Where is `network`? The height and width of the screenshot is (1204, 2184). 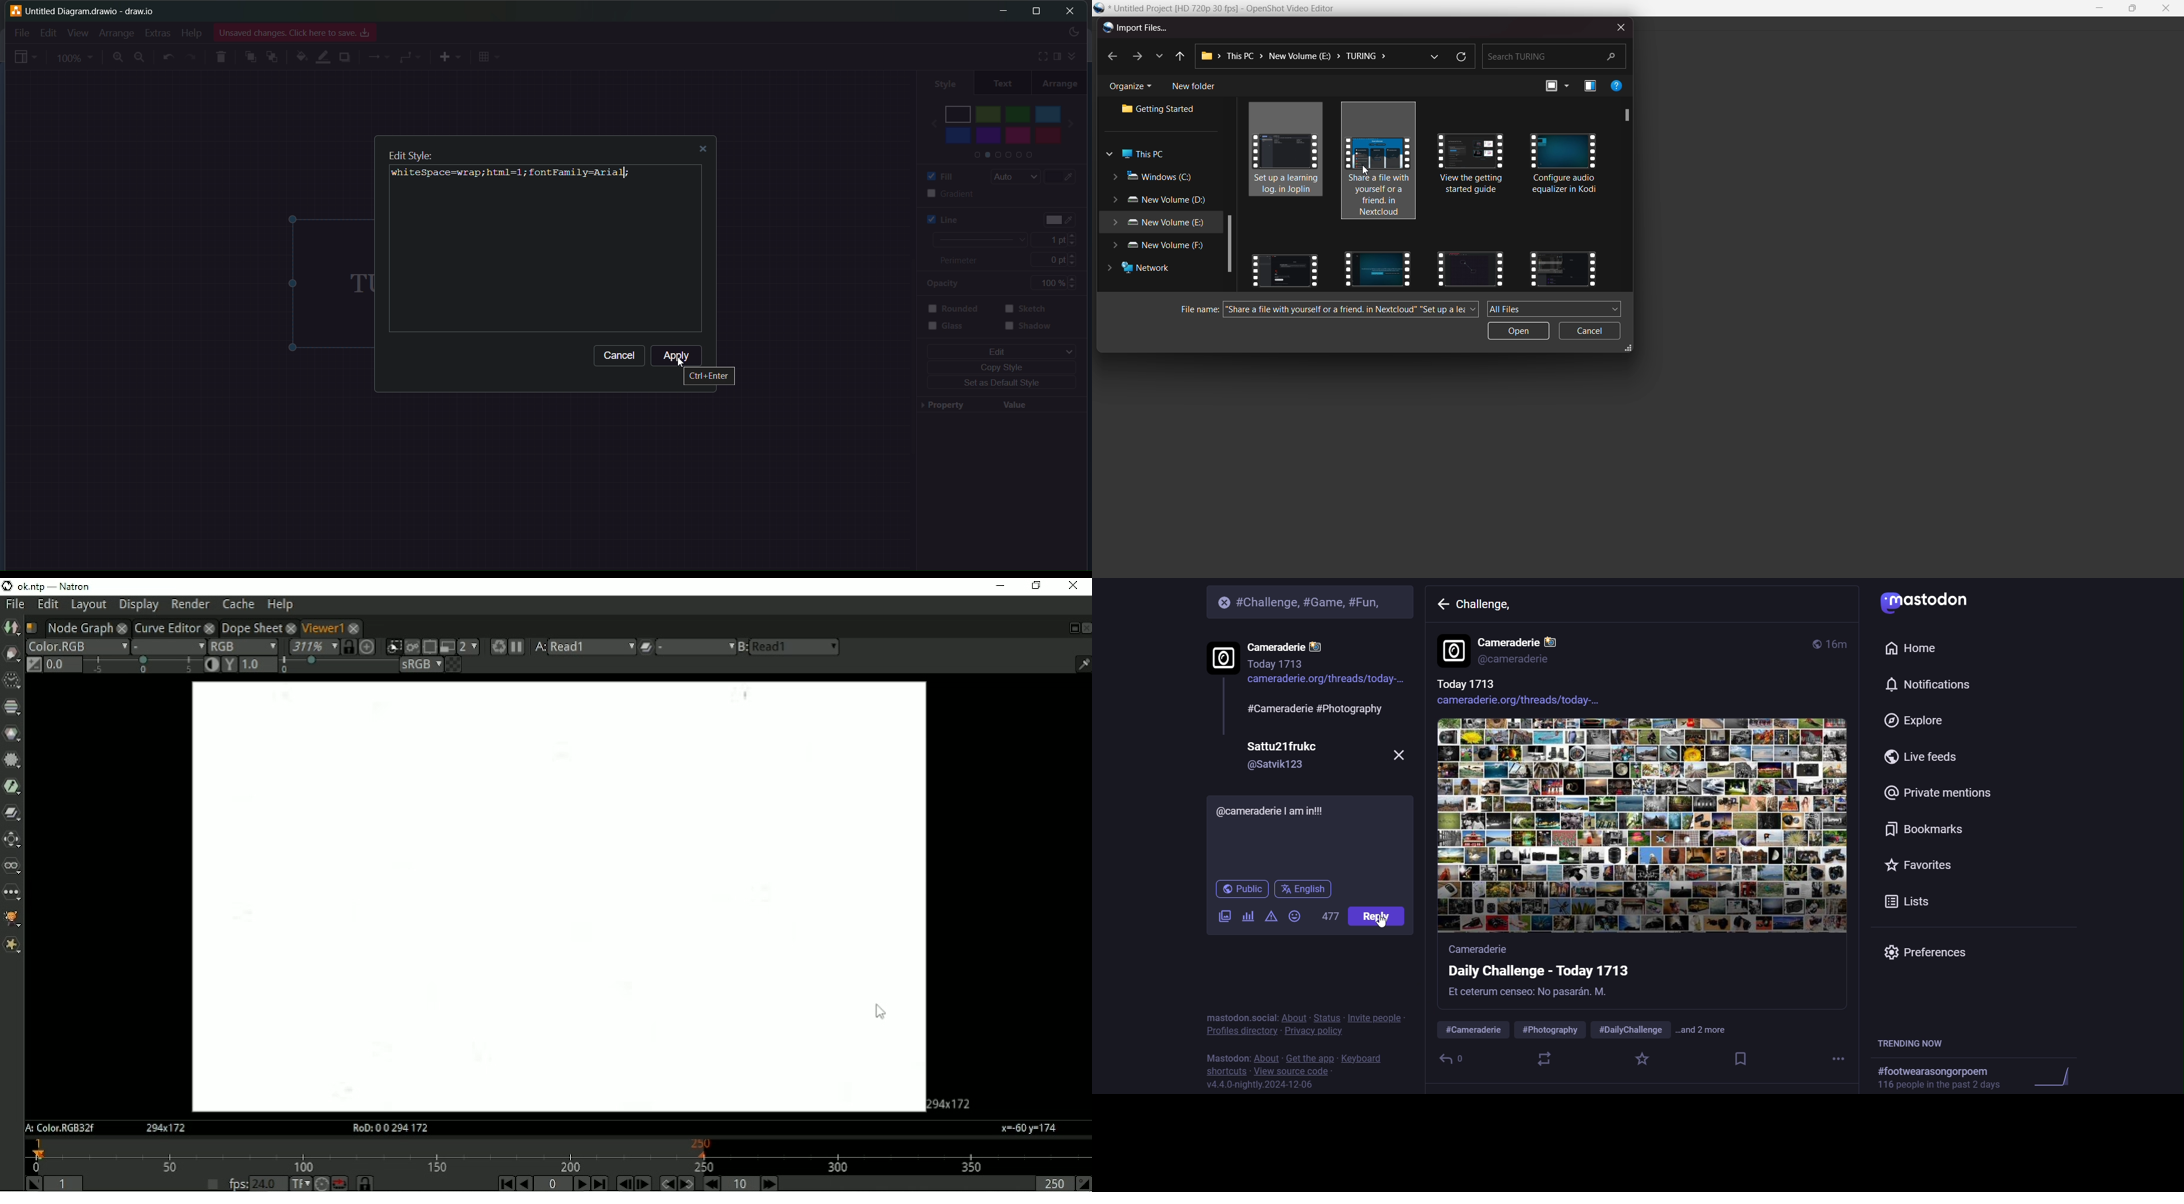 network is located at coordinates (1144, 271).